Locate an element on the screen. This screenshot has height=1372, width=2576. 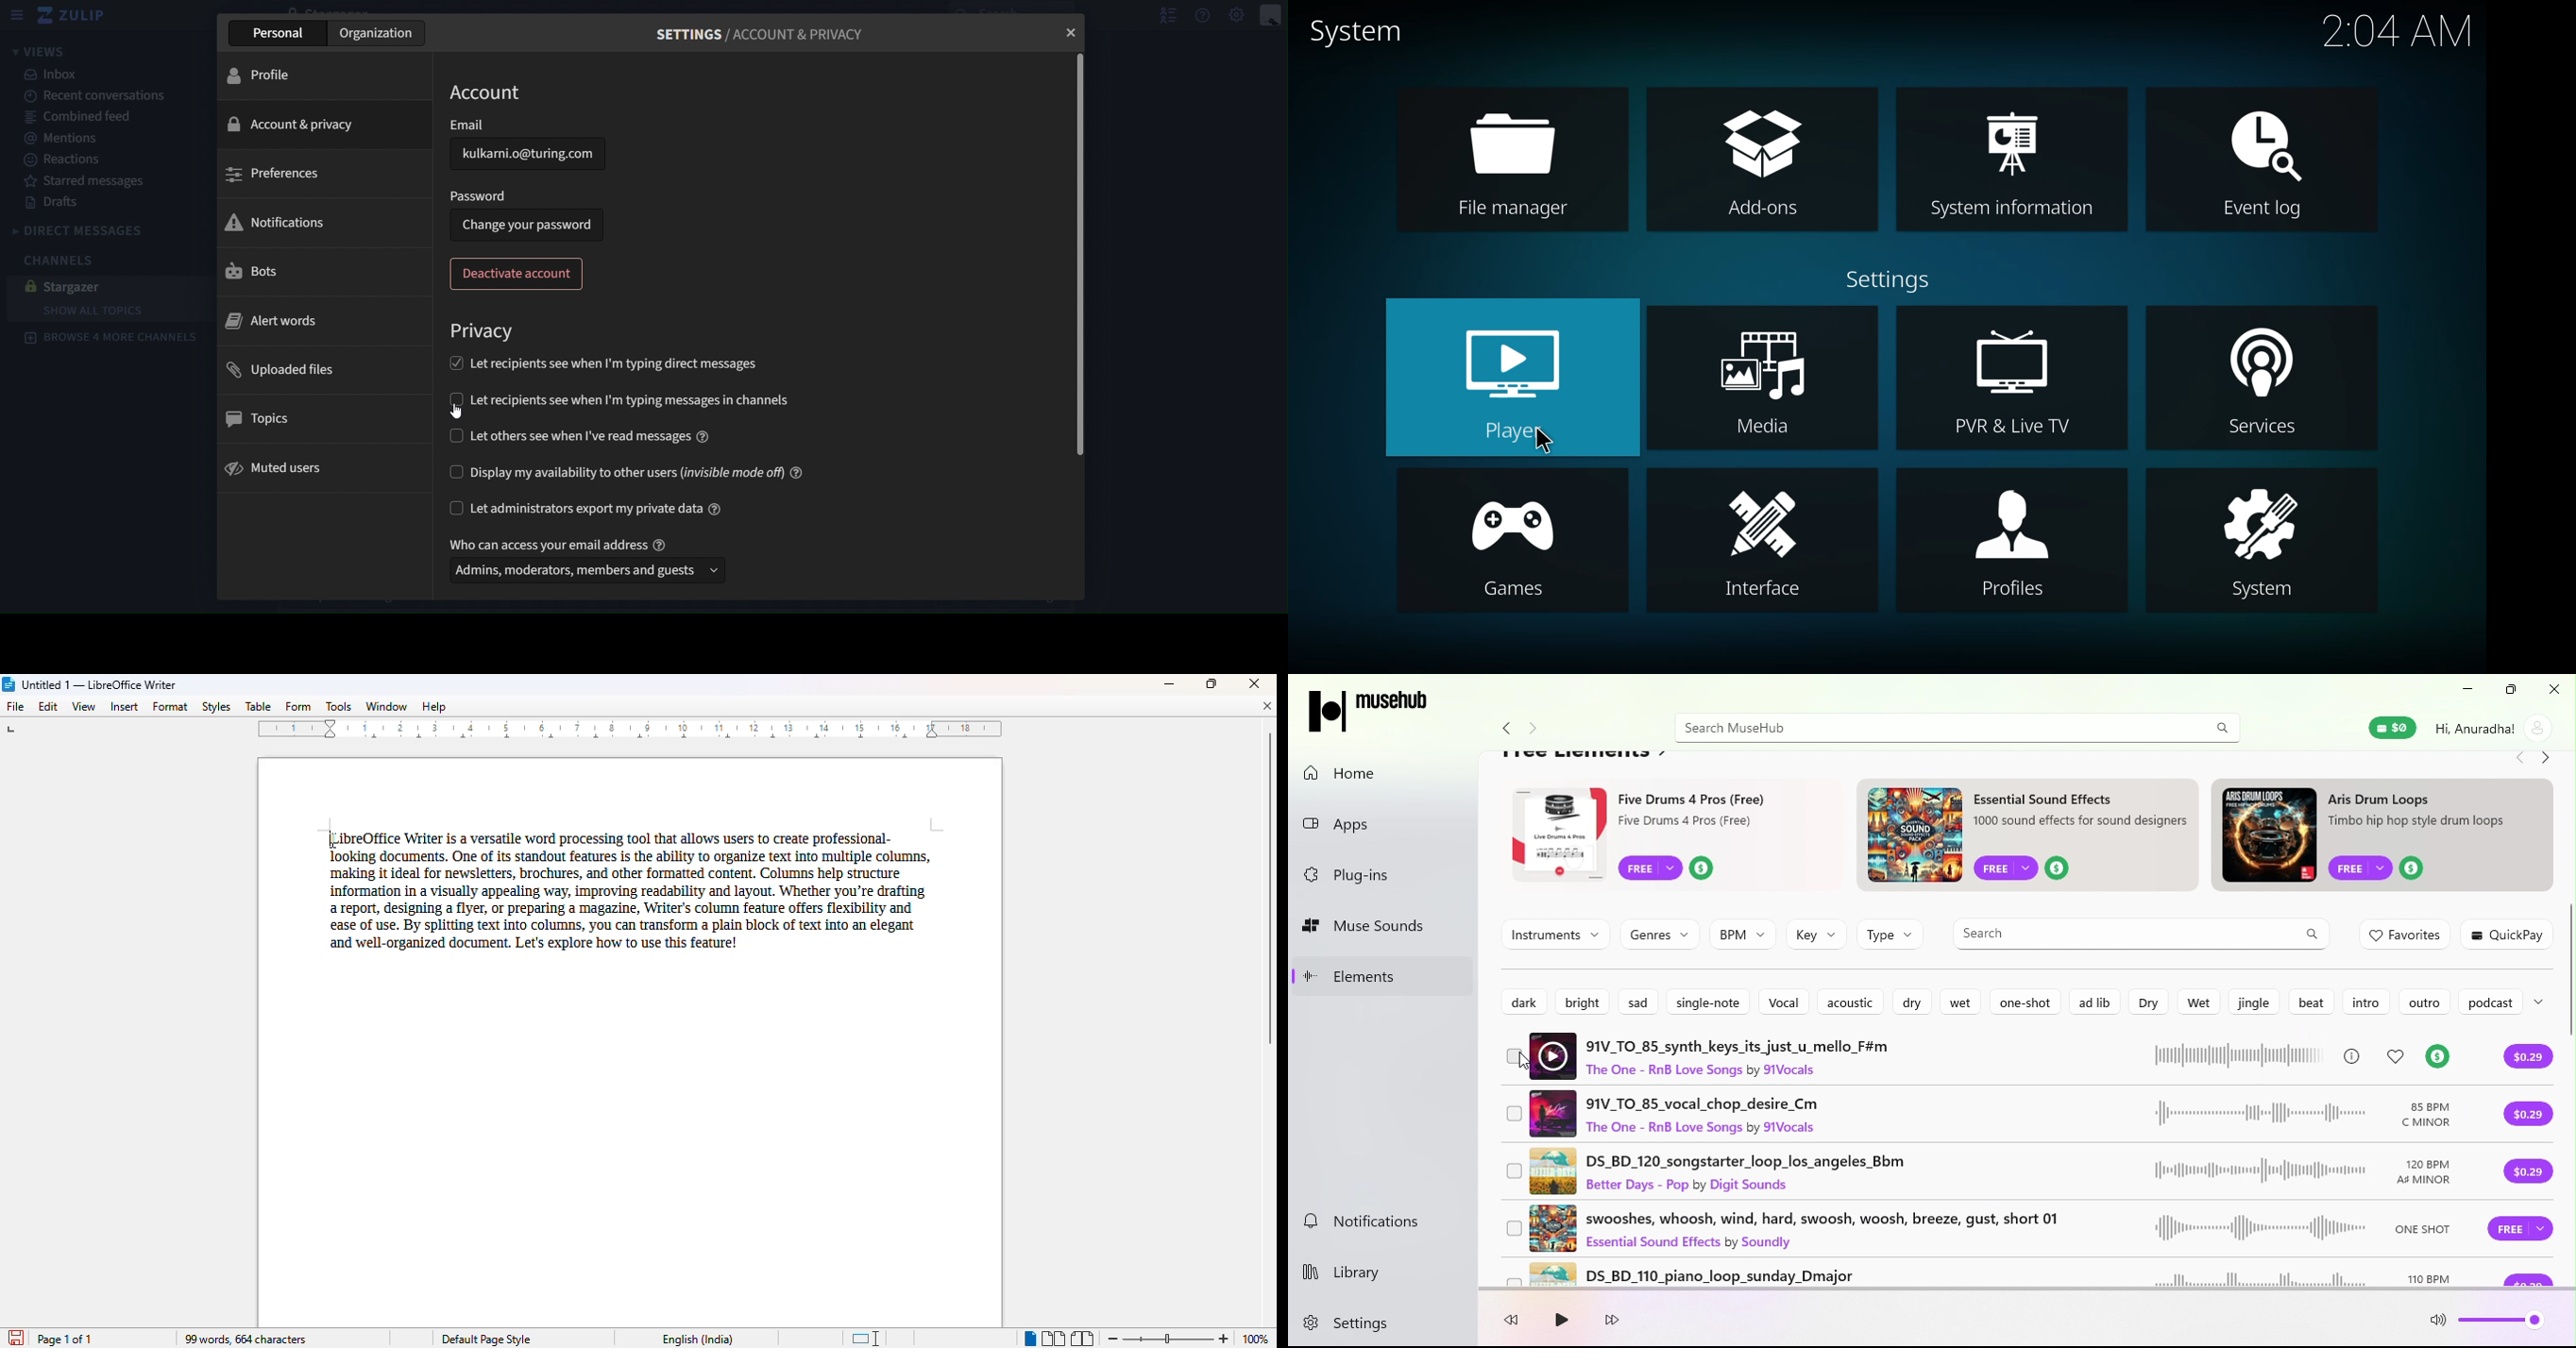
Muse Wallet is located at coordinates (2391, 728).